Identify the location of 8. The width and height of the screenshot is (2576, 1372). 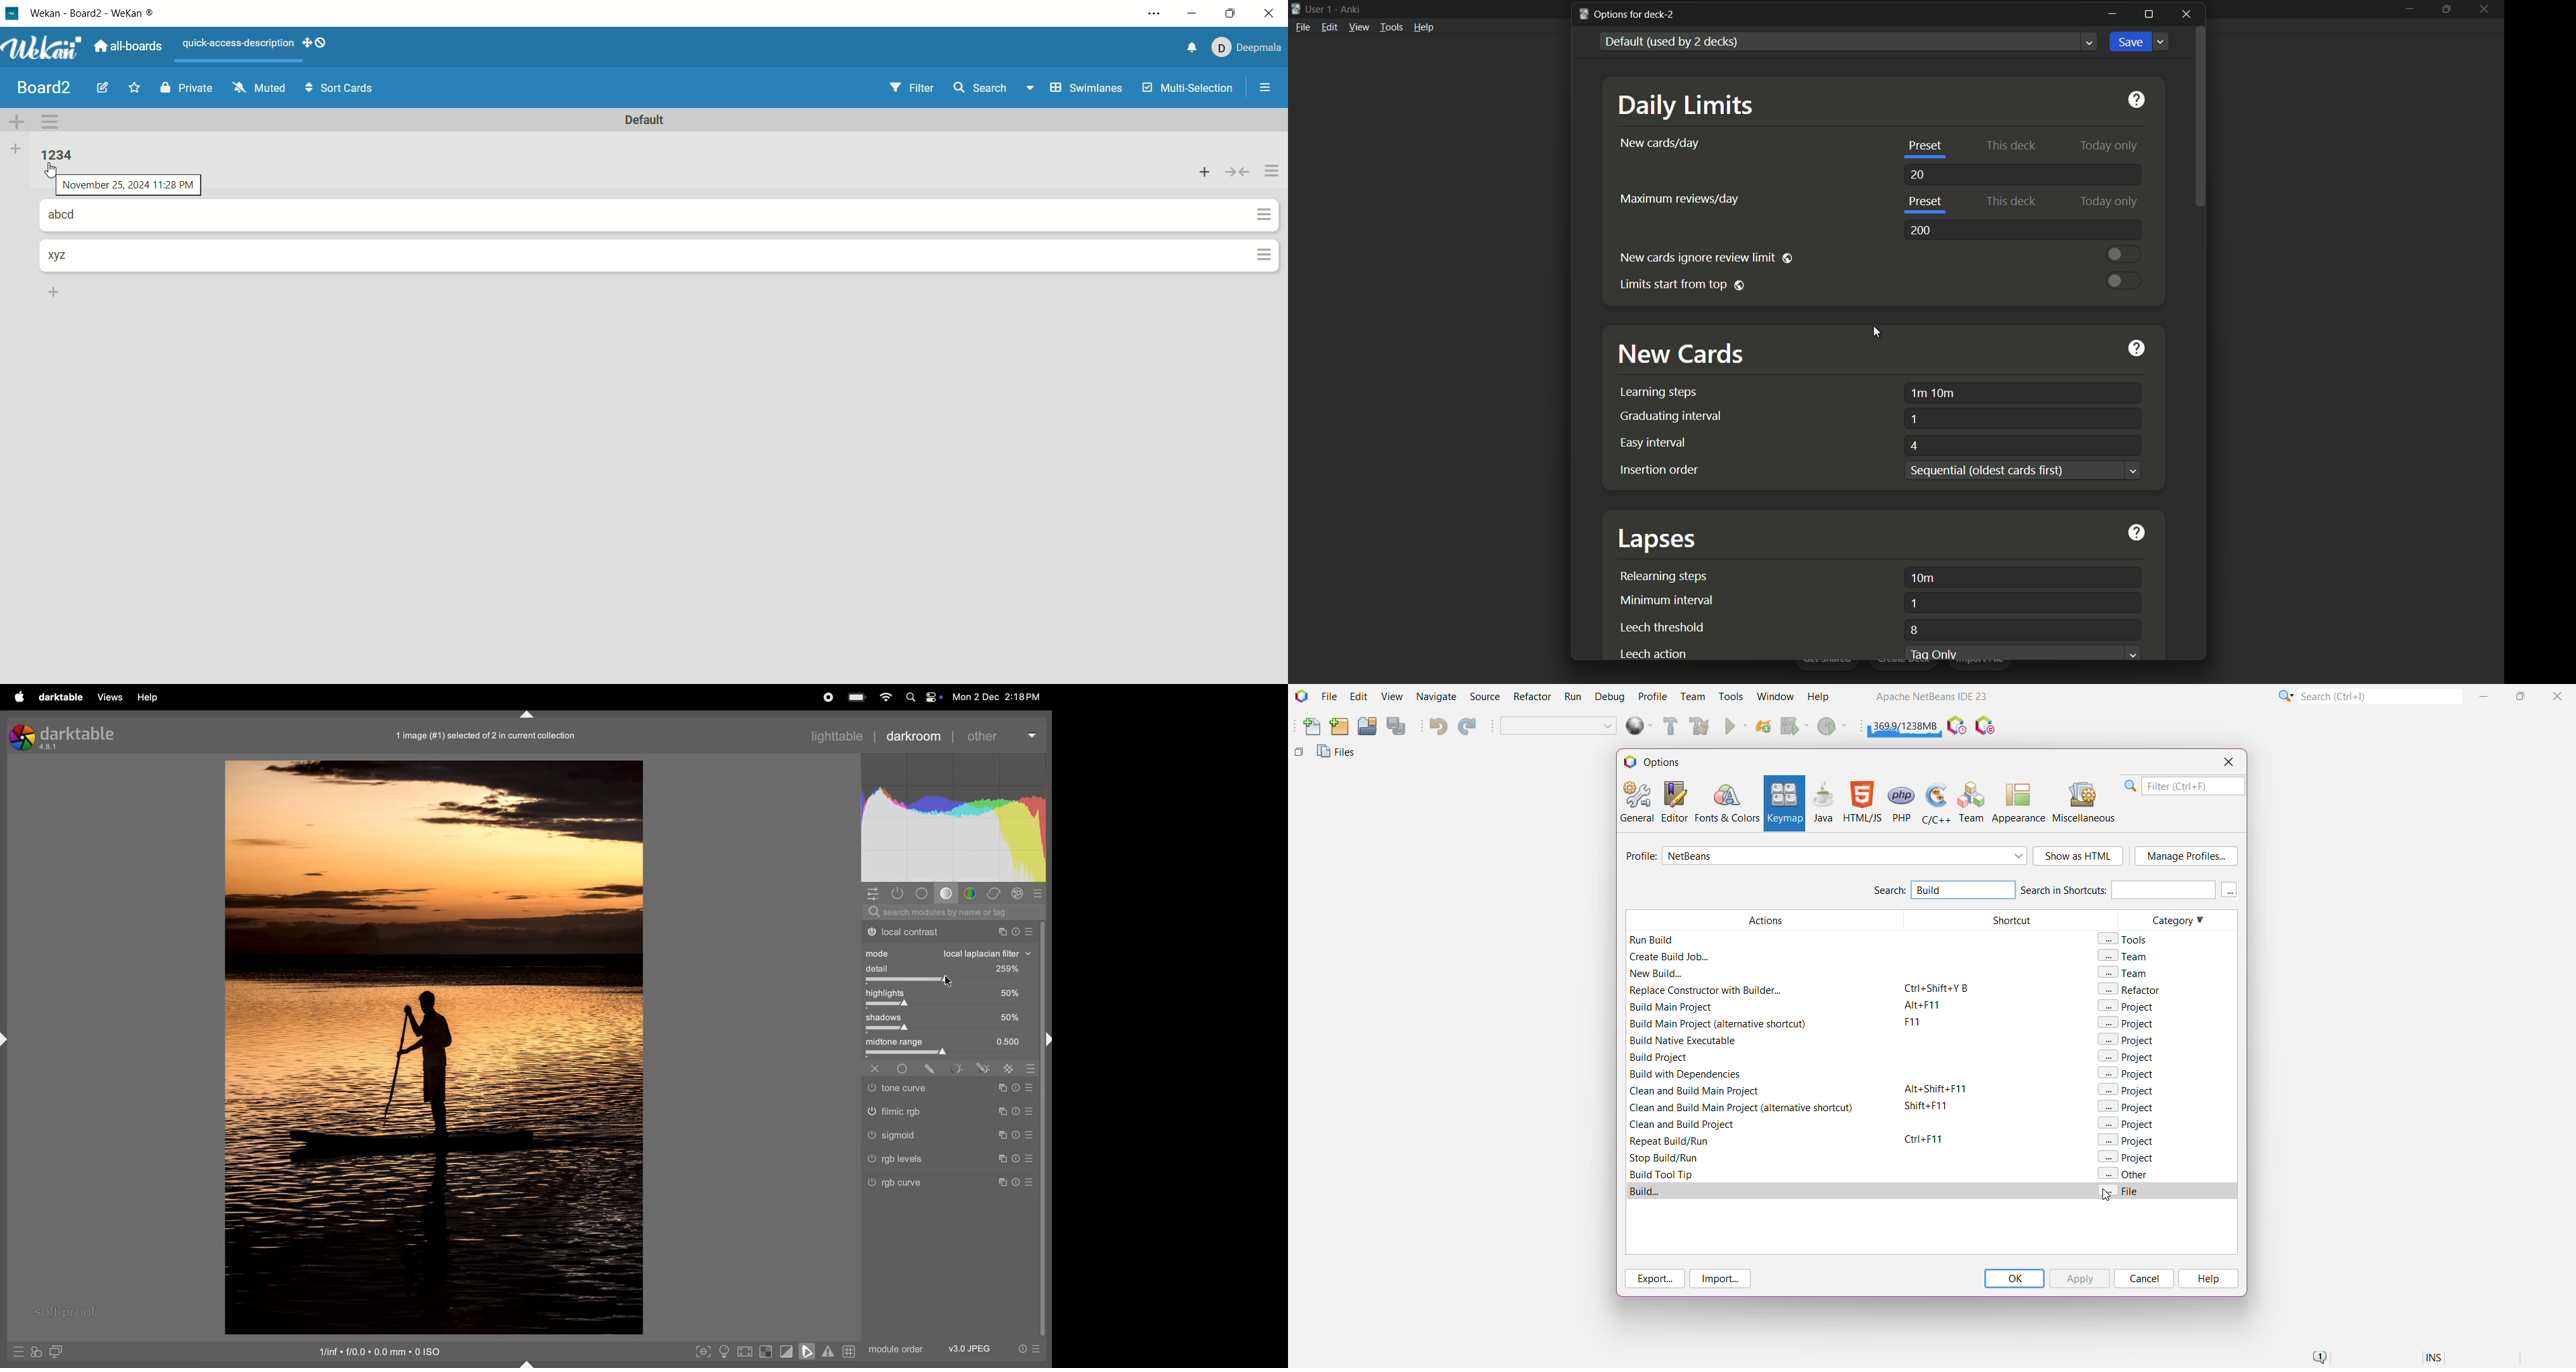
(1913, 629).